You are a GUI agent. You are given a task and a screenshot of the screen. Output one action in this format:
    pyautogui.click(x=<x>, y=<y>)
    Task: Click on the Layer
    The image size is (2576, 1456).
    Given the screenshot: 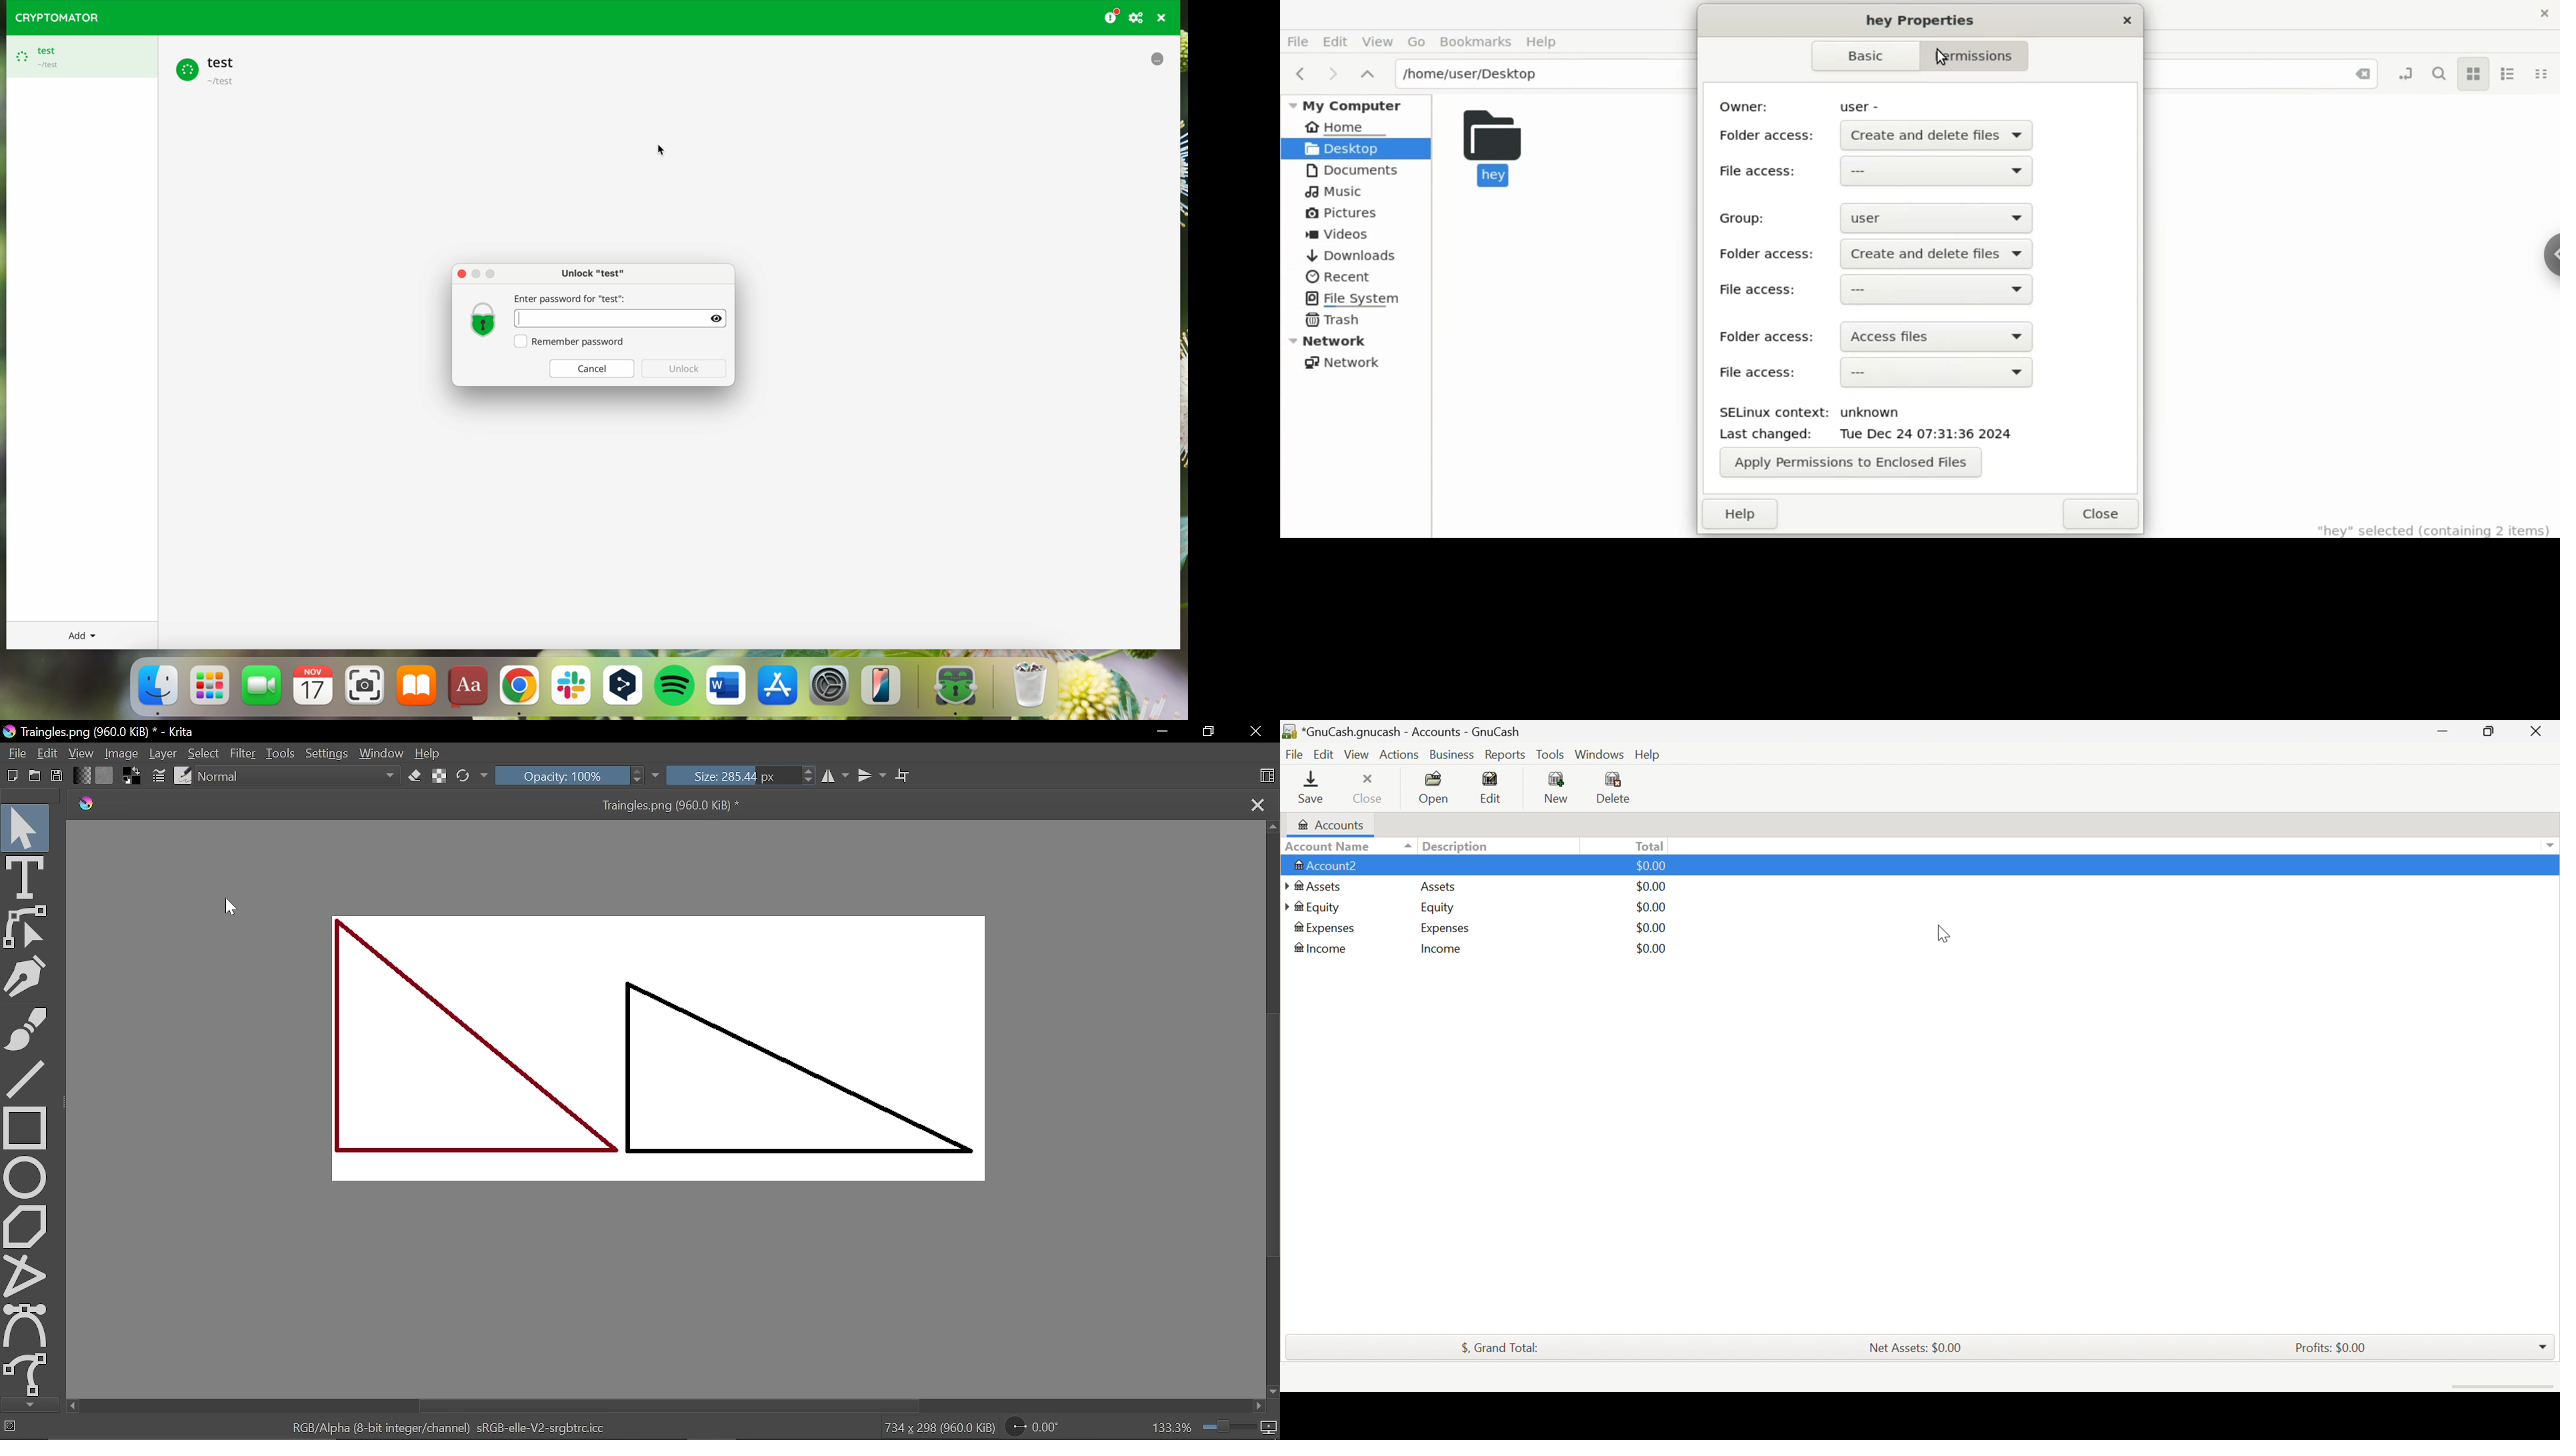 What is the action you would take?
    pyautogui.click(x=162, y=753)
    